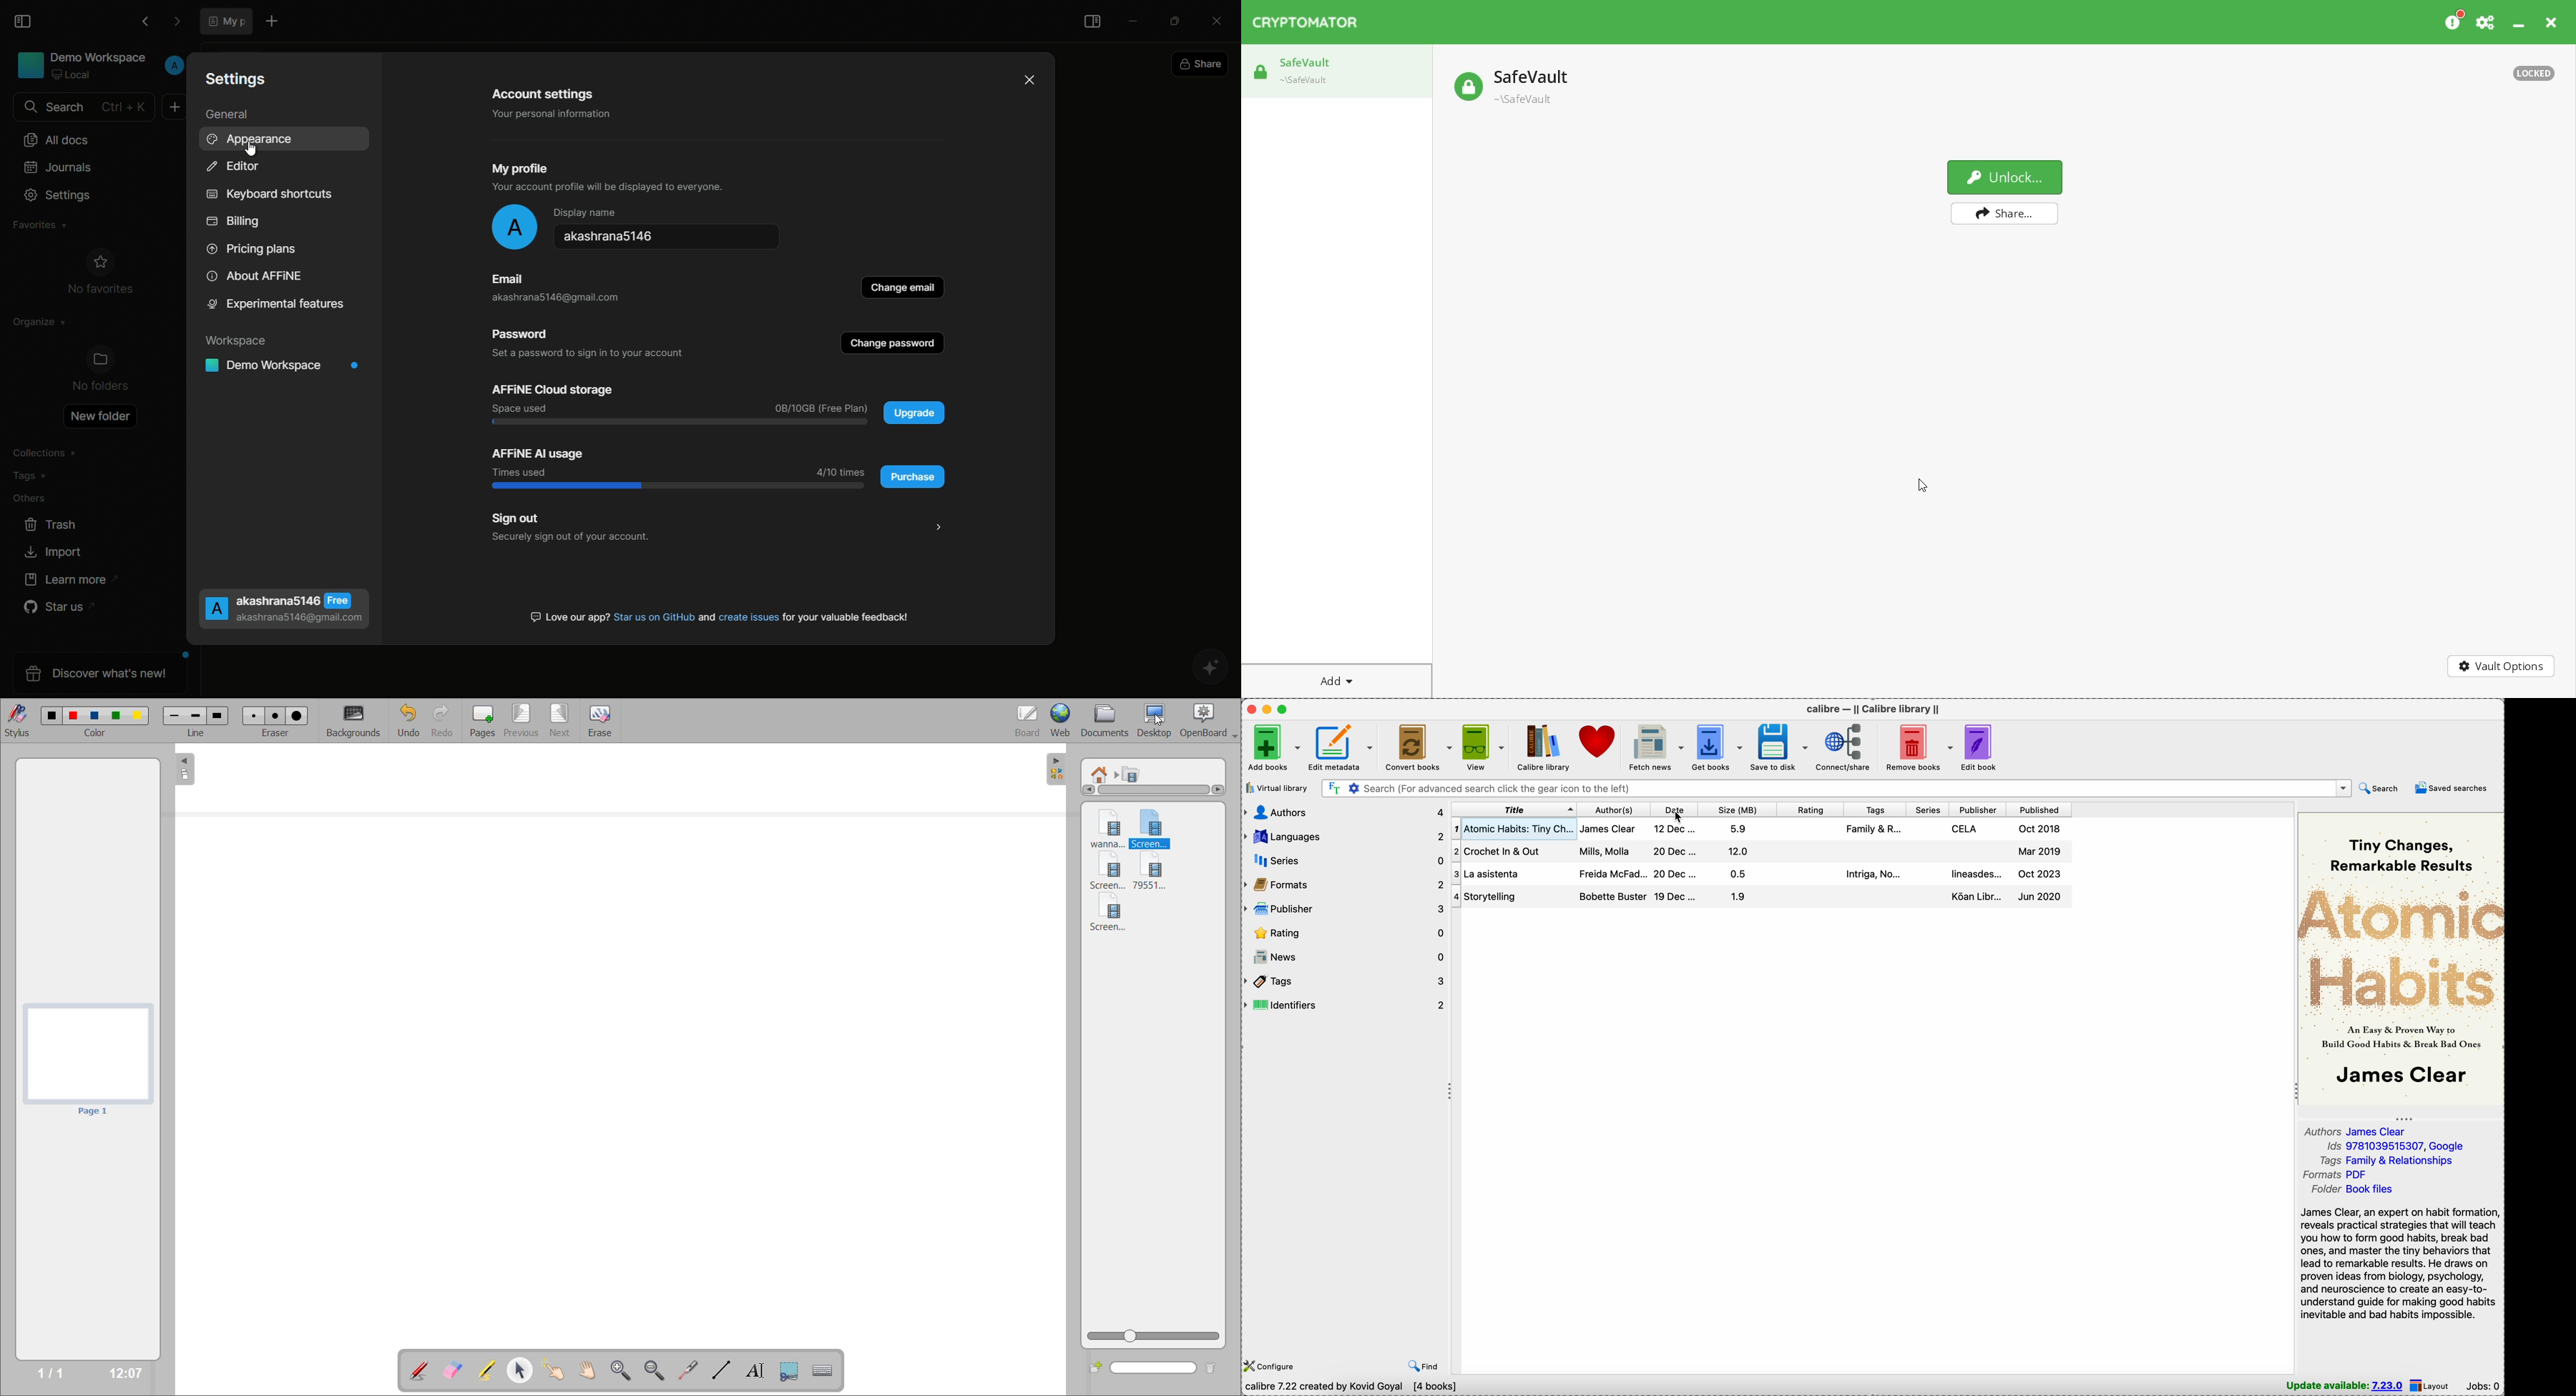  What do you see at coordinates (231, 166) in the screenshot?
I see `editor` at bounding box center [231, 166].